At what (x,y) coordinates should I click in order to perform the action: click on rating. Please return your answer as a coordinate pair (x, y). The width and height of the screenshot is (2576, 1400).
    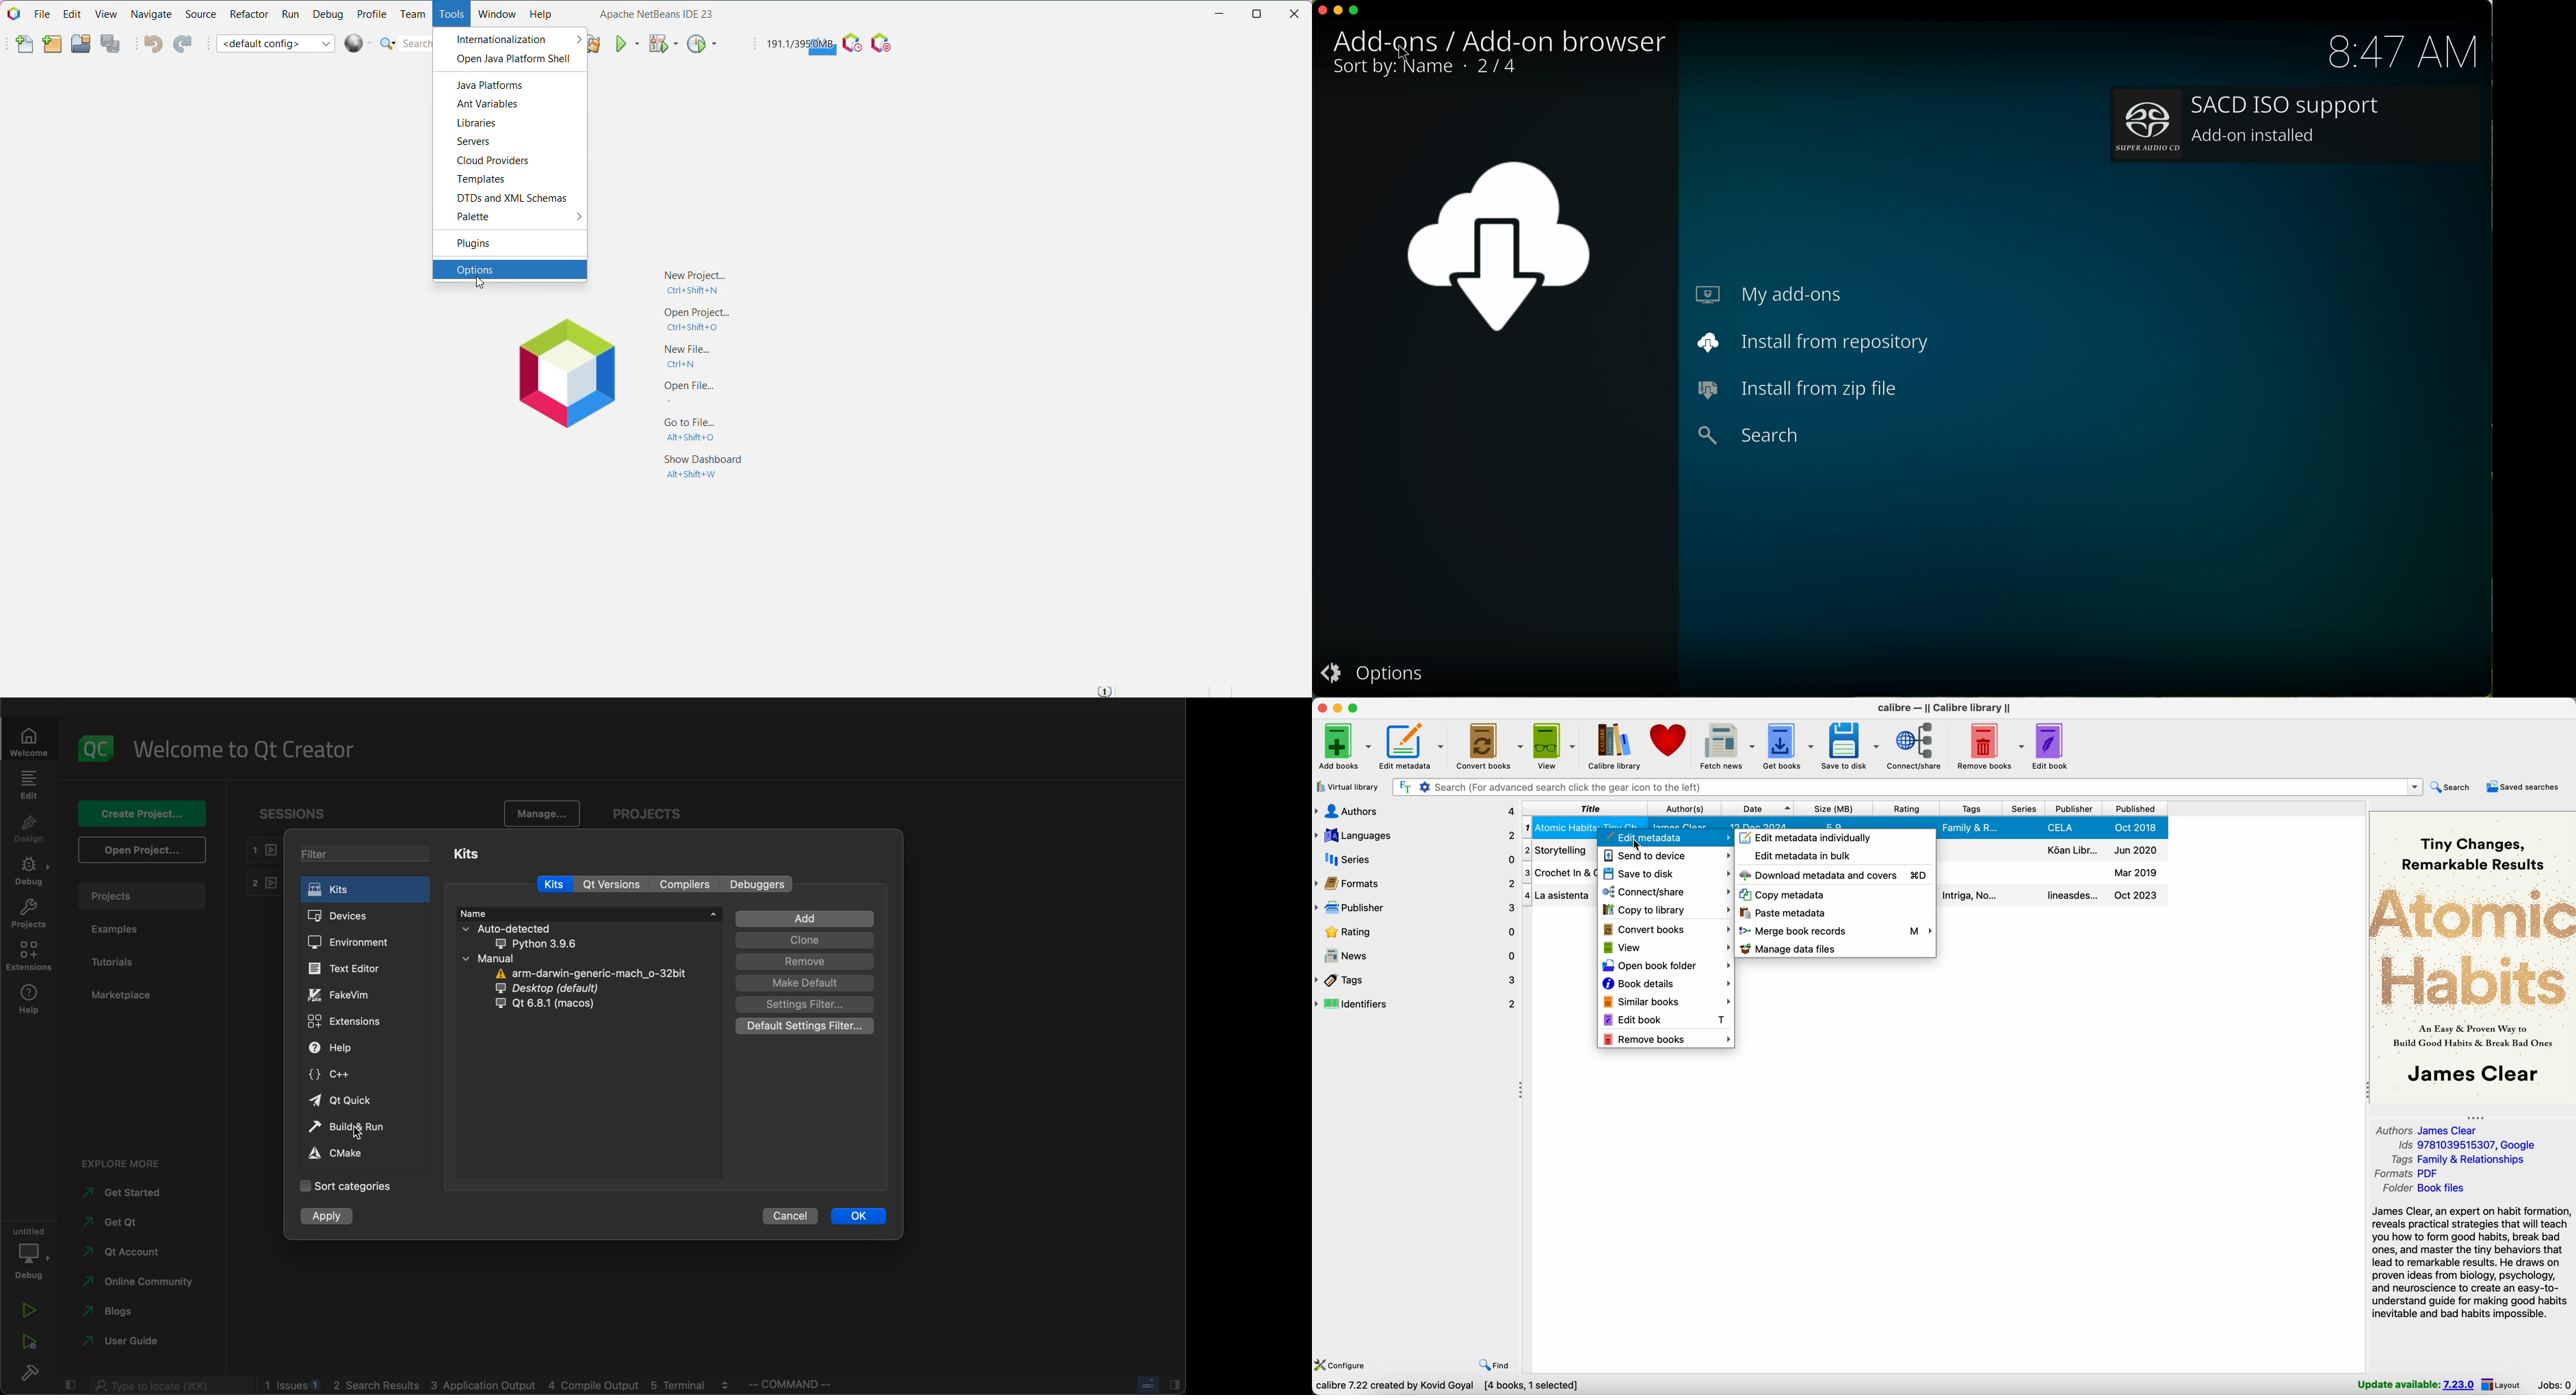
    Looking at the image, I should click on (1908, 808).